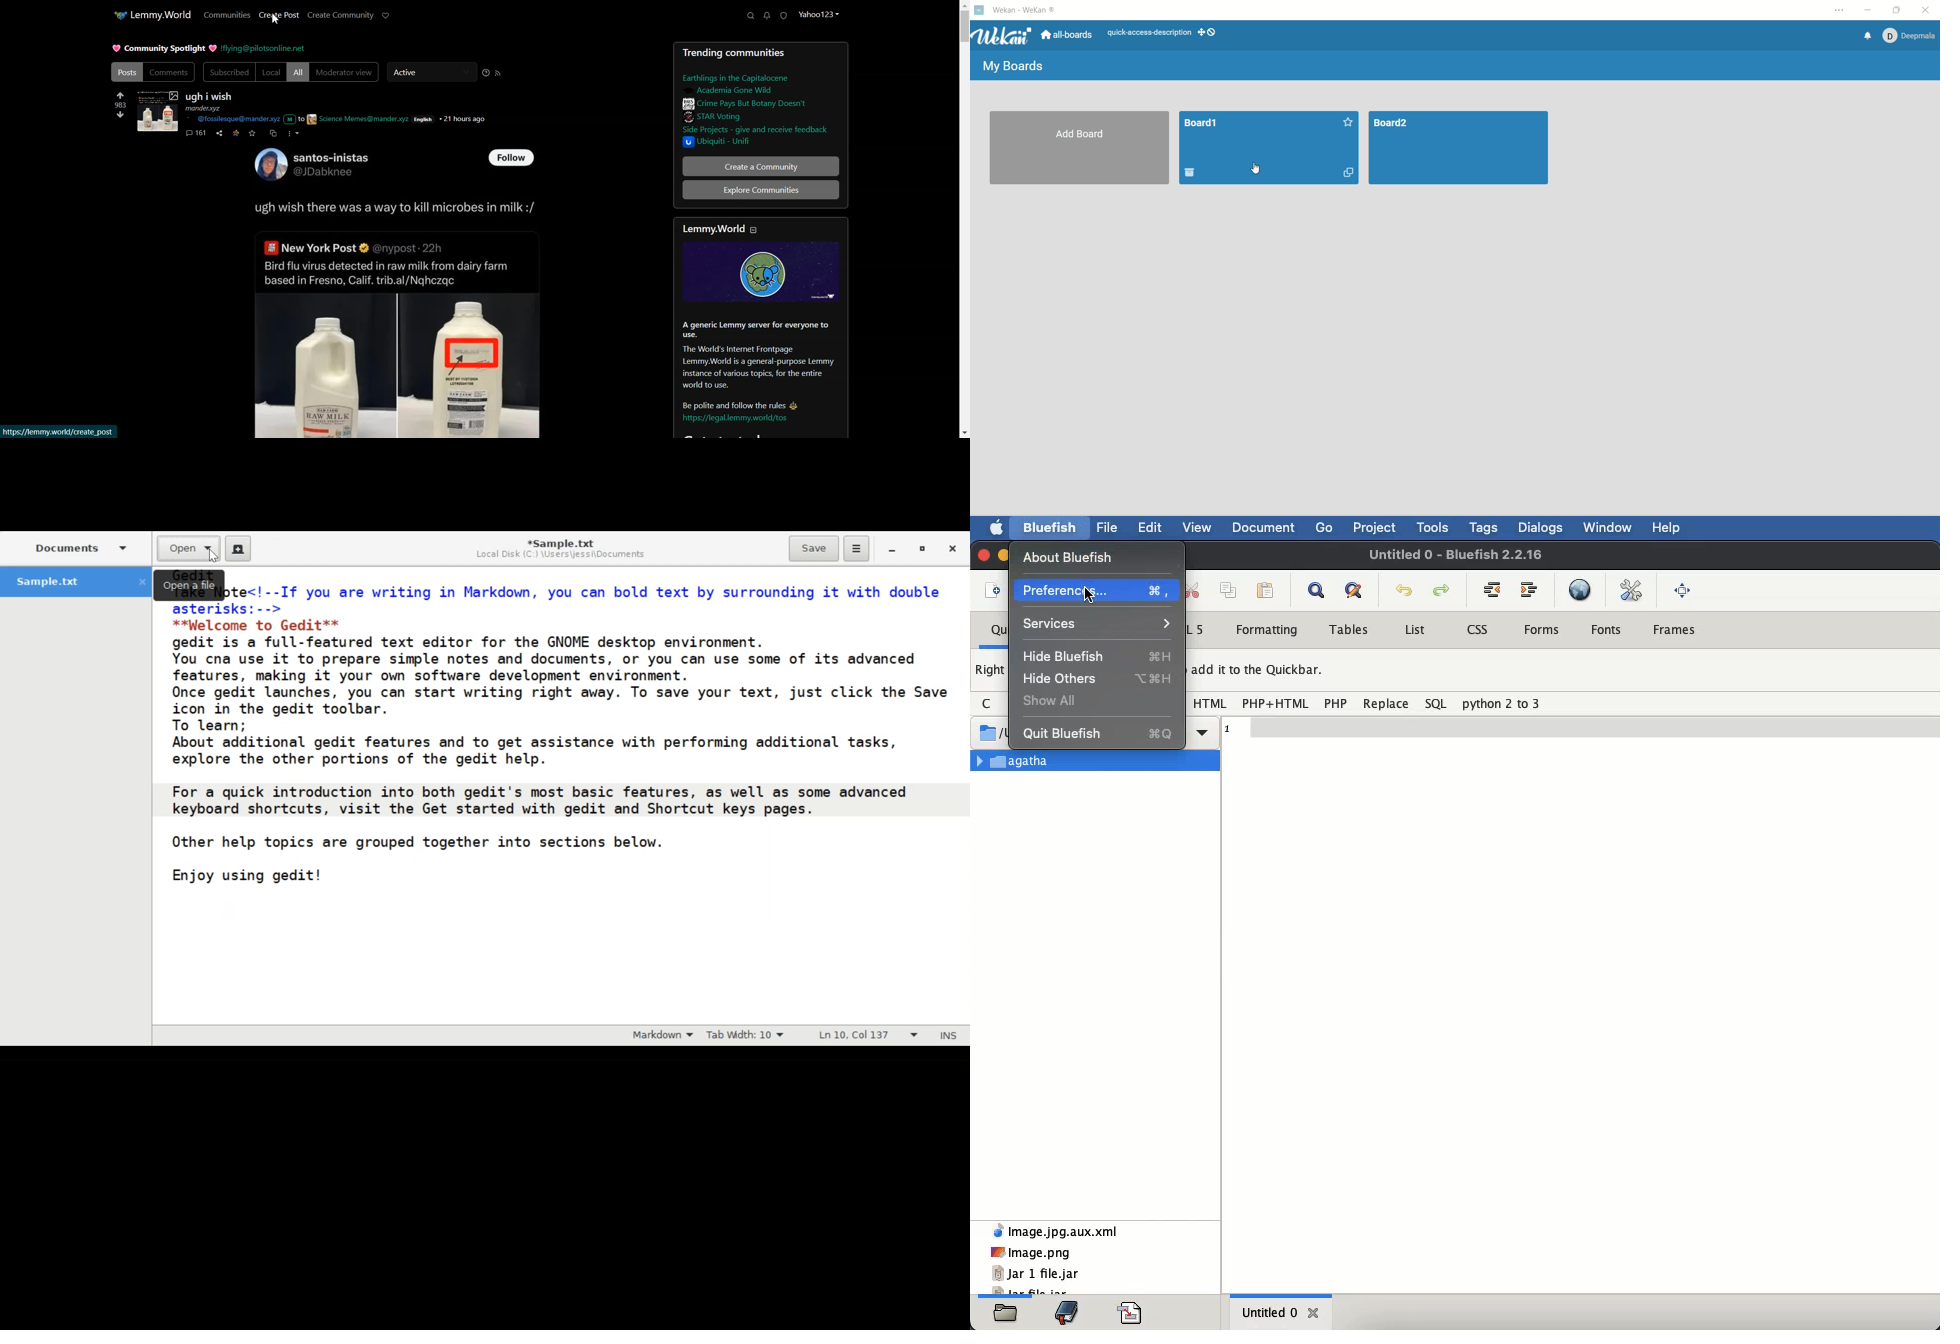 Image resolution: width=1960 pixels, height=1344 pixels. I want to click on image, so click(1031, 1252).